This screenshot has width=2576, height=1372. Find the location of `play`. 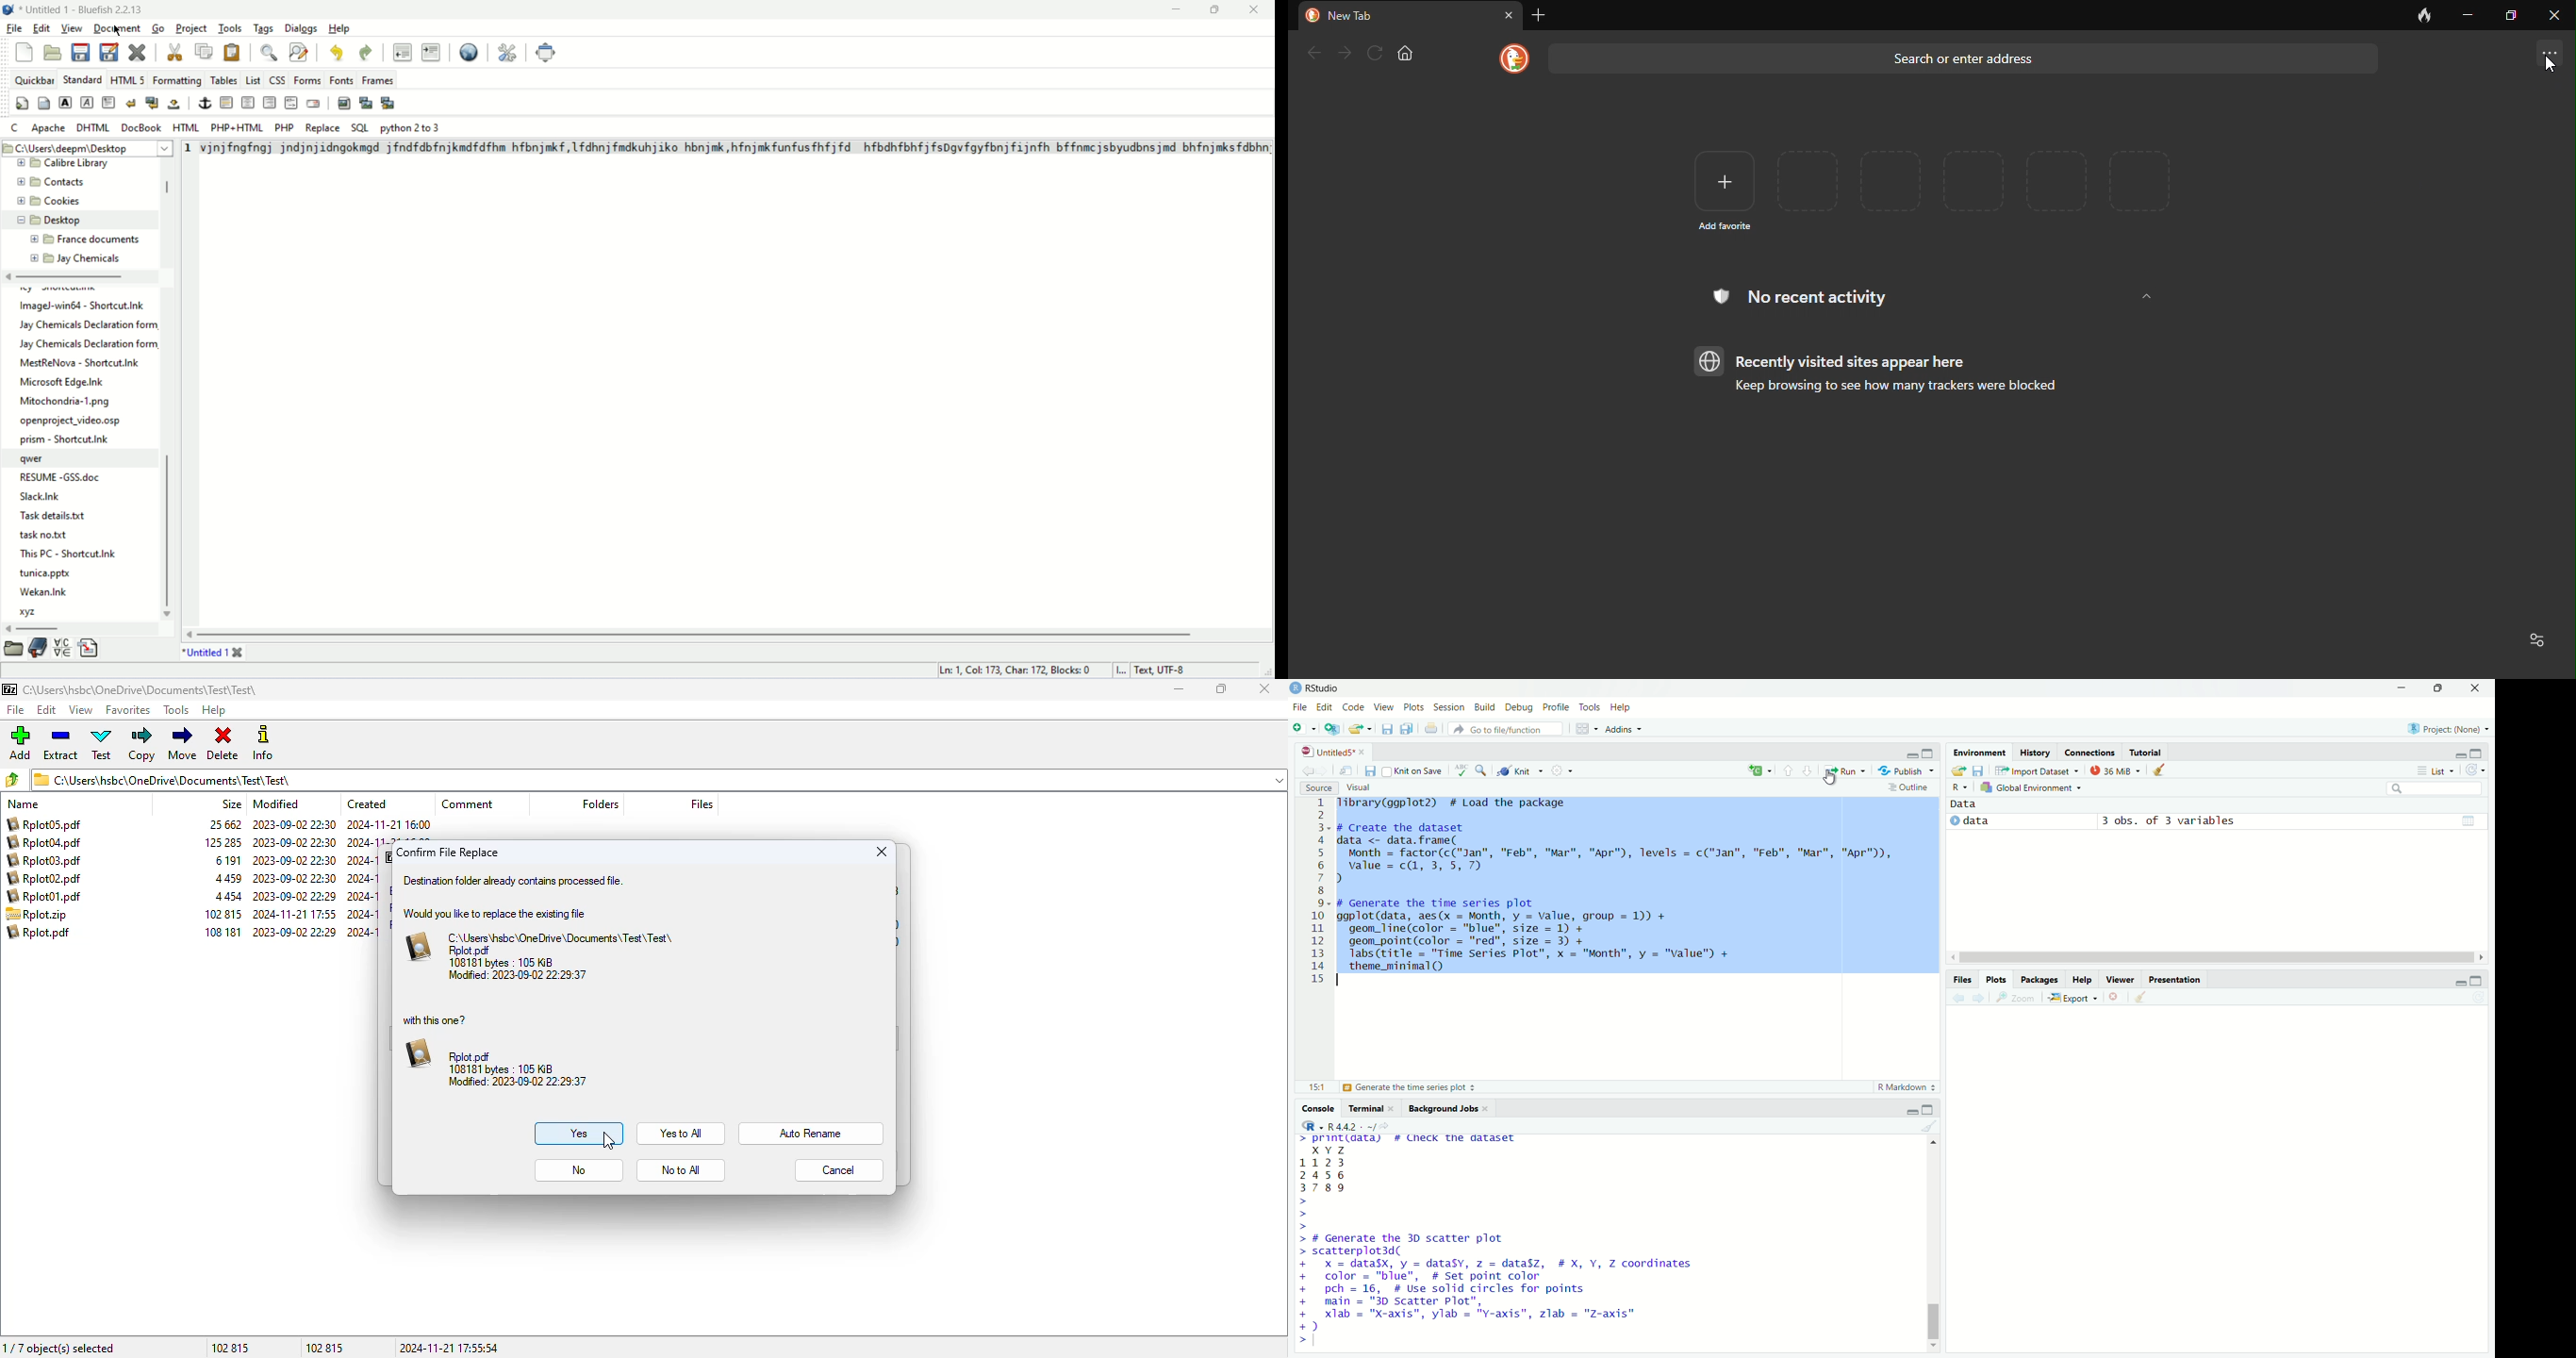

play is located at coordinates (1954, 822).